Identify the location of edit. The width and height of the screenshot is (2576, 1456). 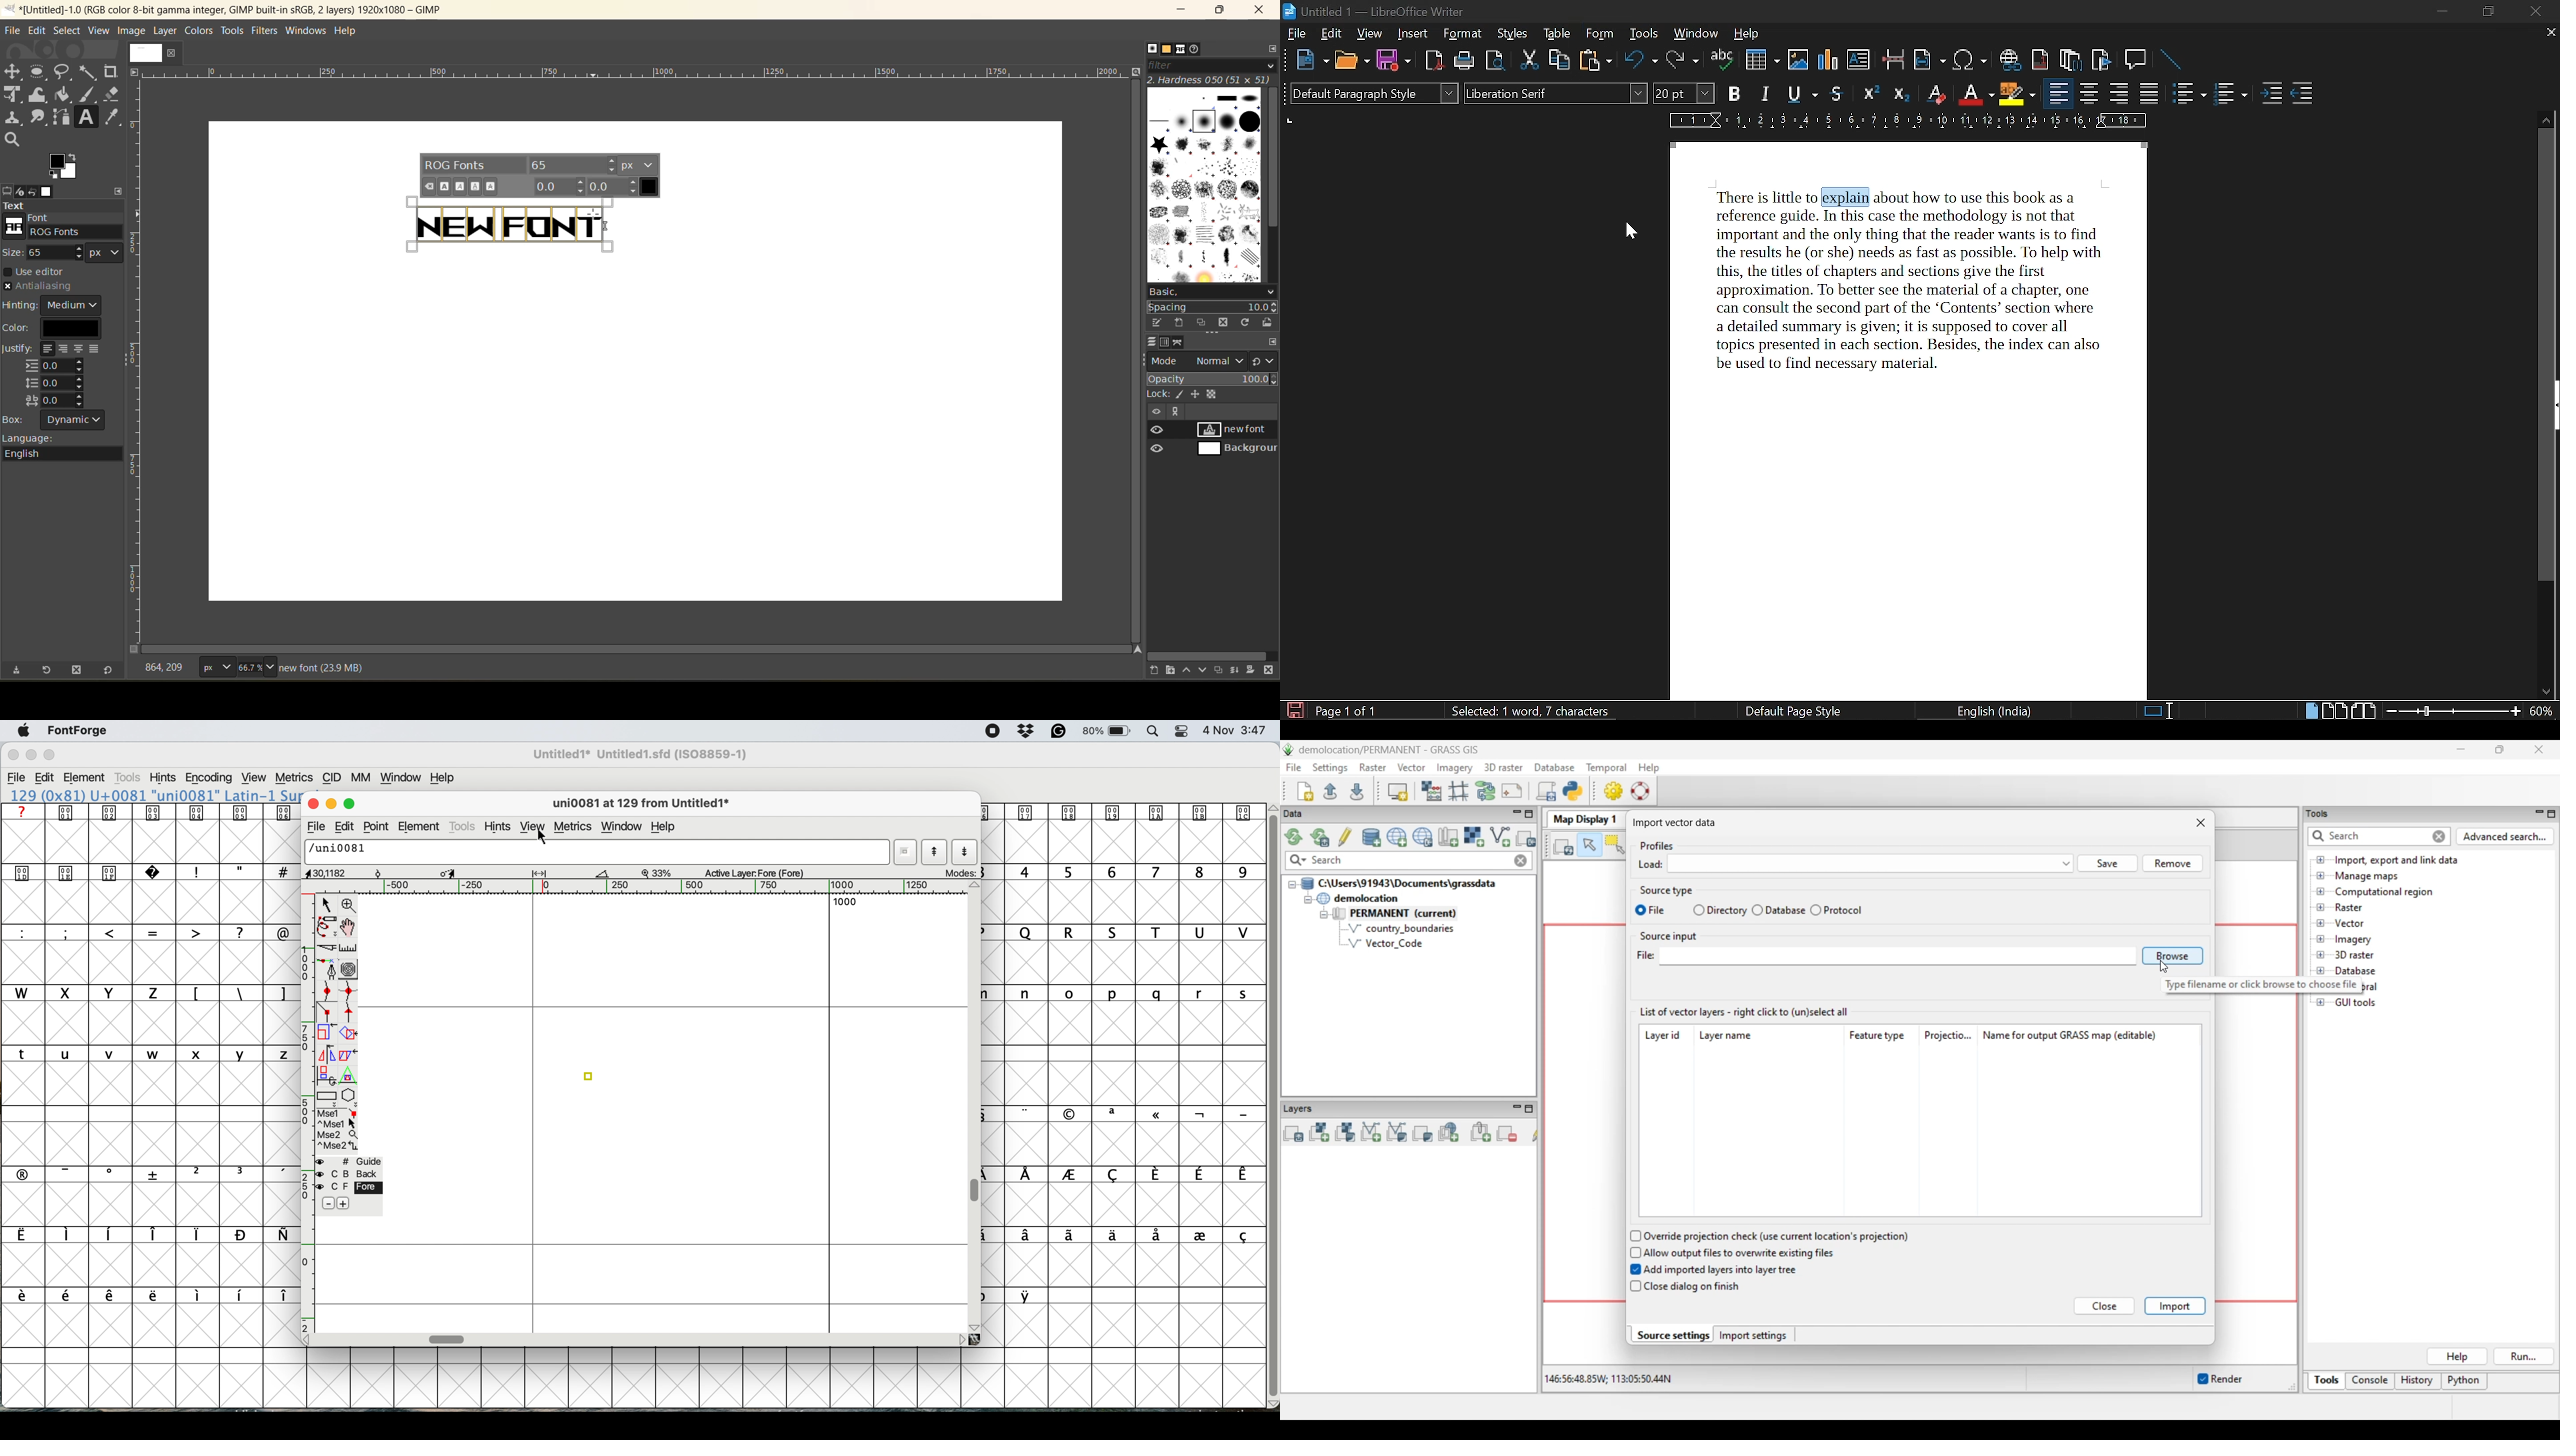
(35, 30).